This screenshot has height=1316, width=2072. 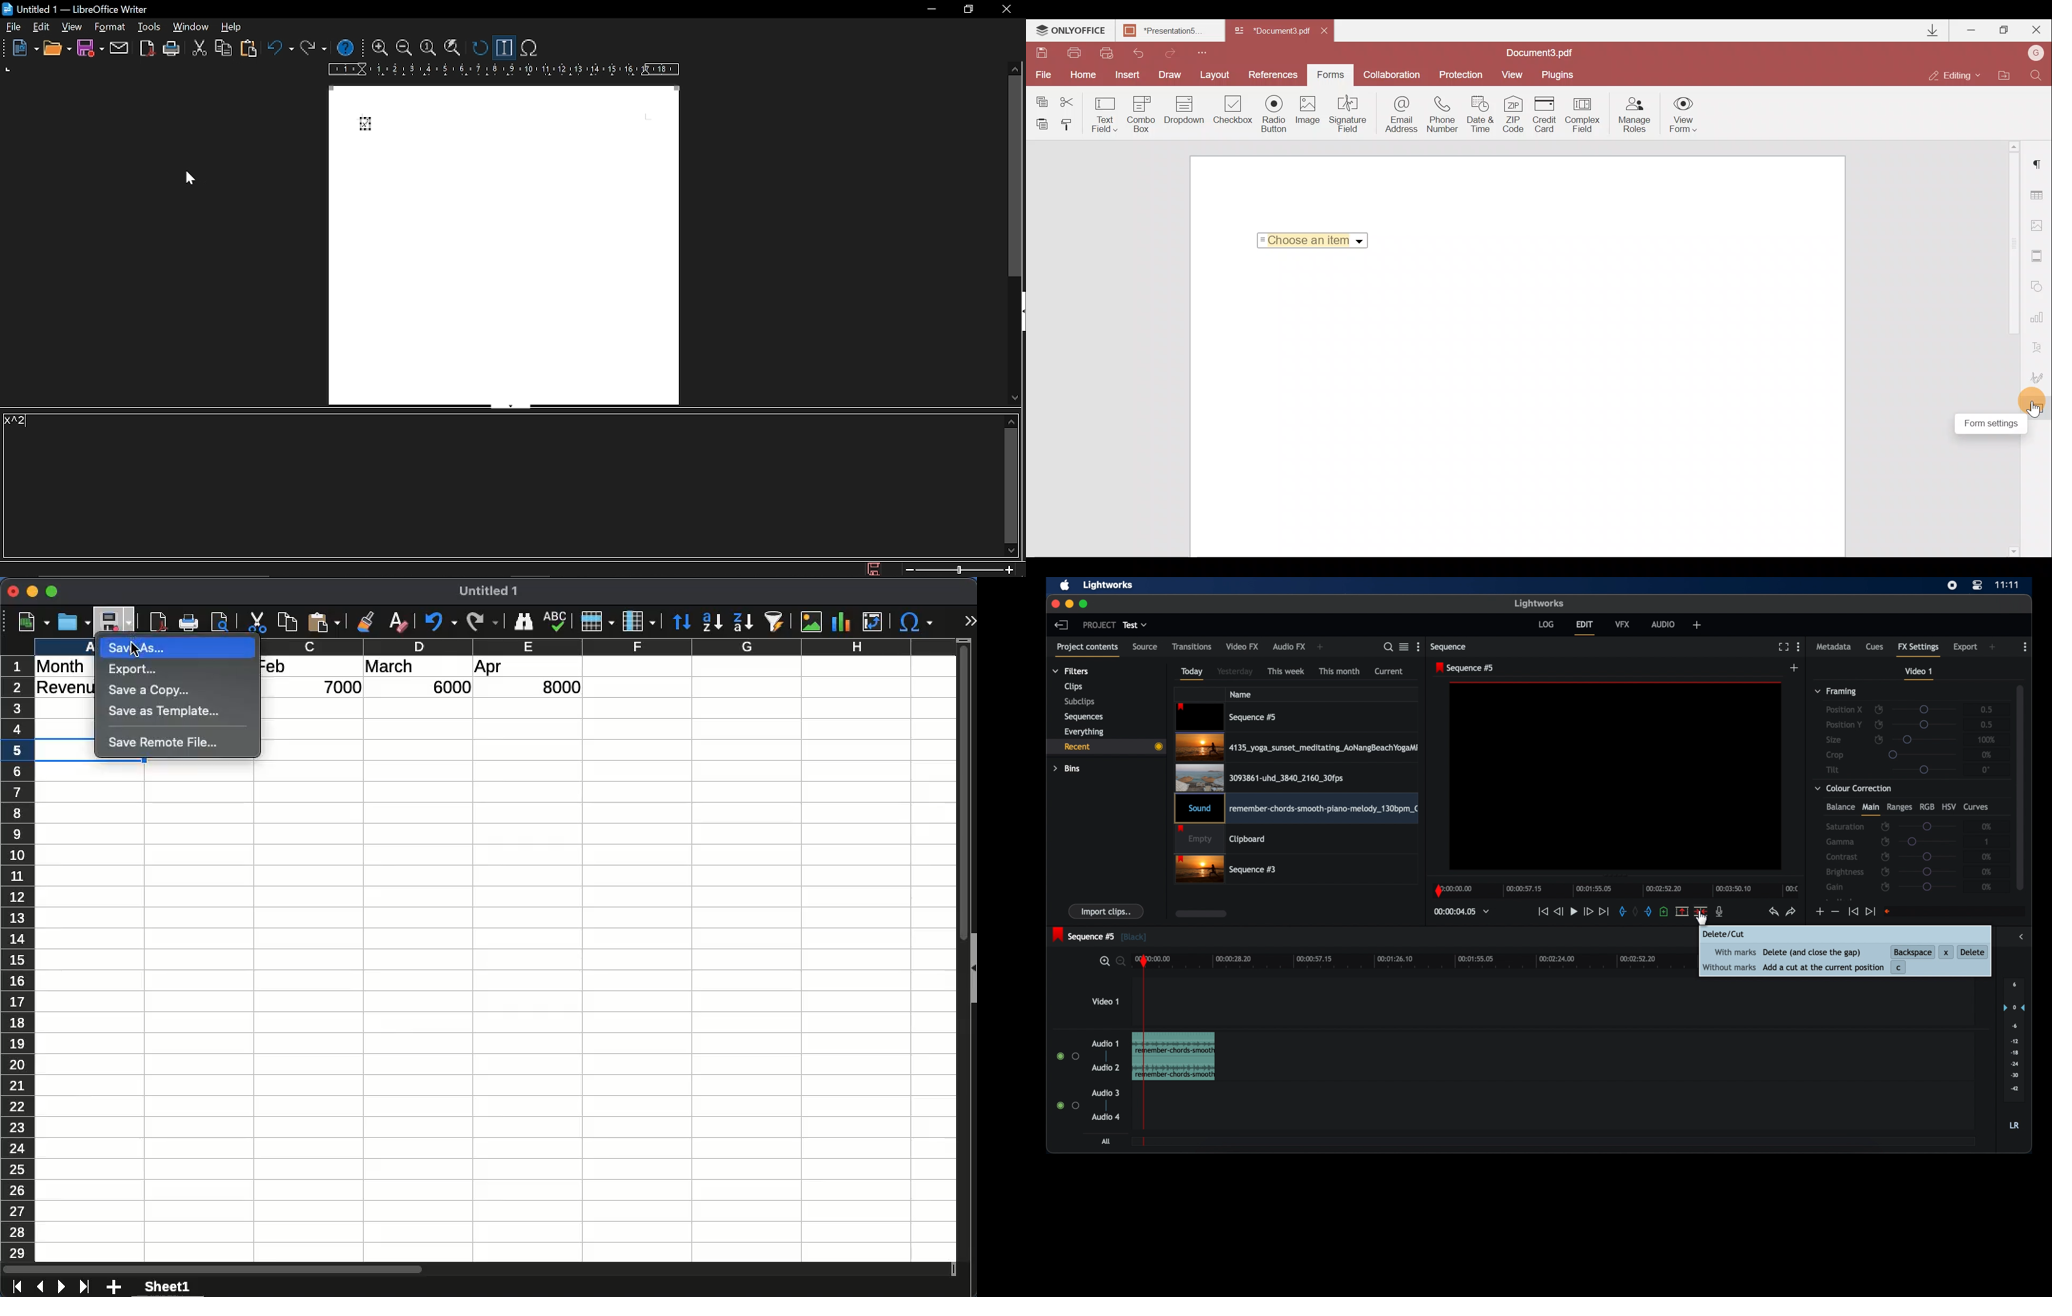 What do you see at coordinates (1272, 32) in the screenshot?
I see `Document3.pdf` at bounding box center [1272, 32].